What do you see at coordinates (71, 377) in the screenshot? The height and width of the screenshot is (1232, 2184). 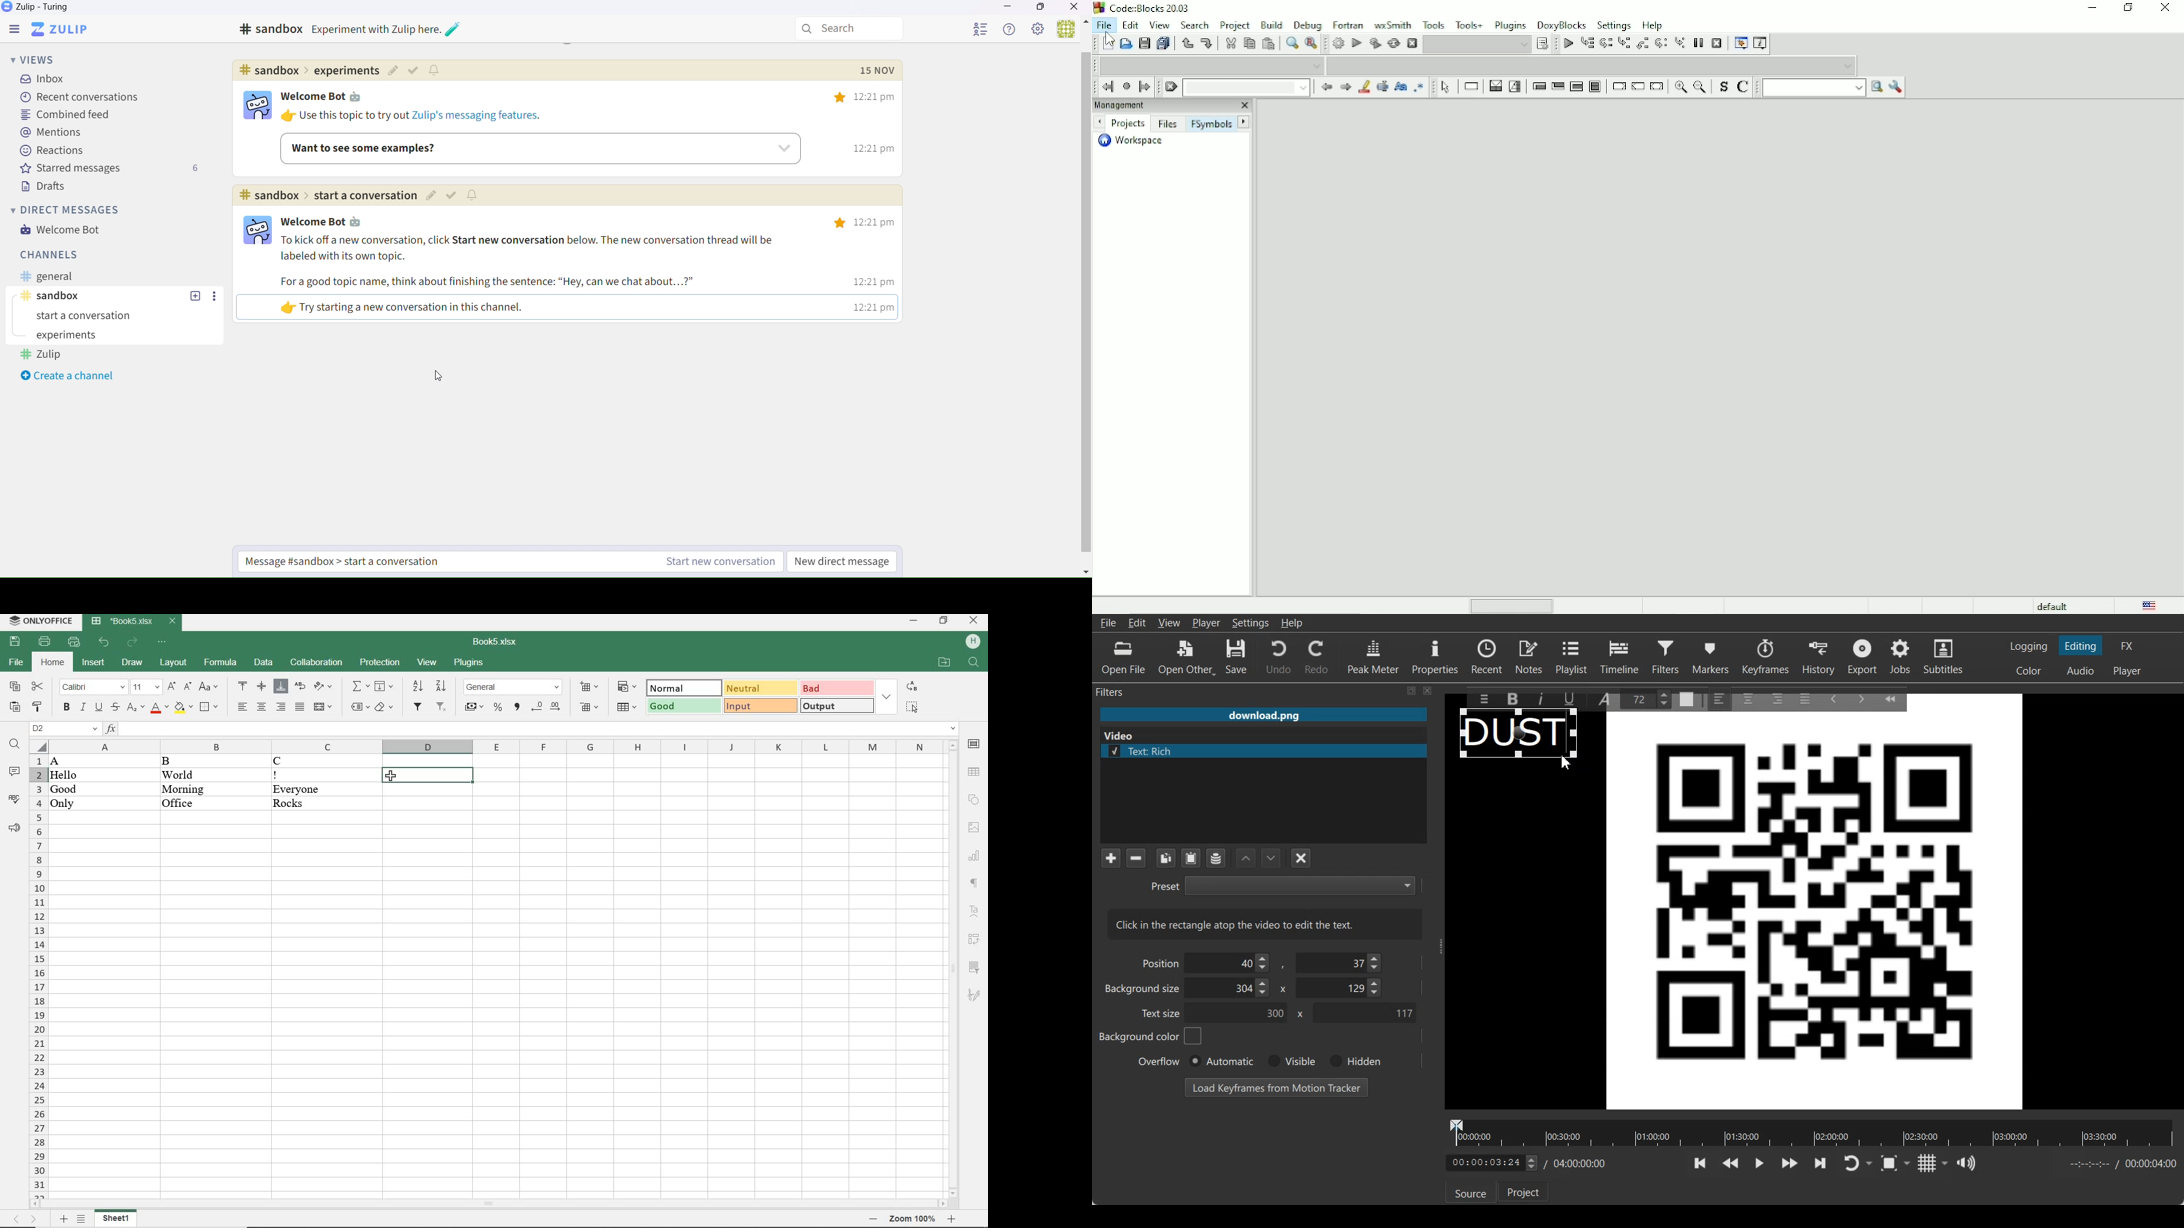 I see `Create a channel` at bounding box center [71, 377].